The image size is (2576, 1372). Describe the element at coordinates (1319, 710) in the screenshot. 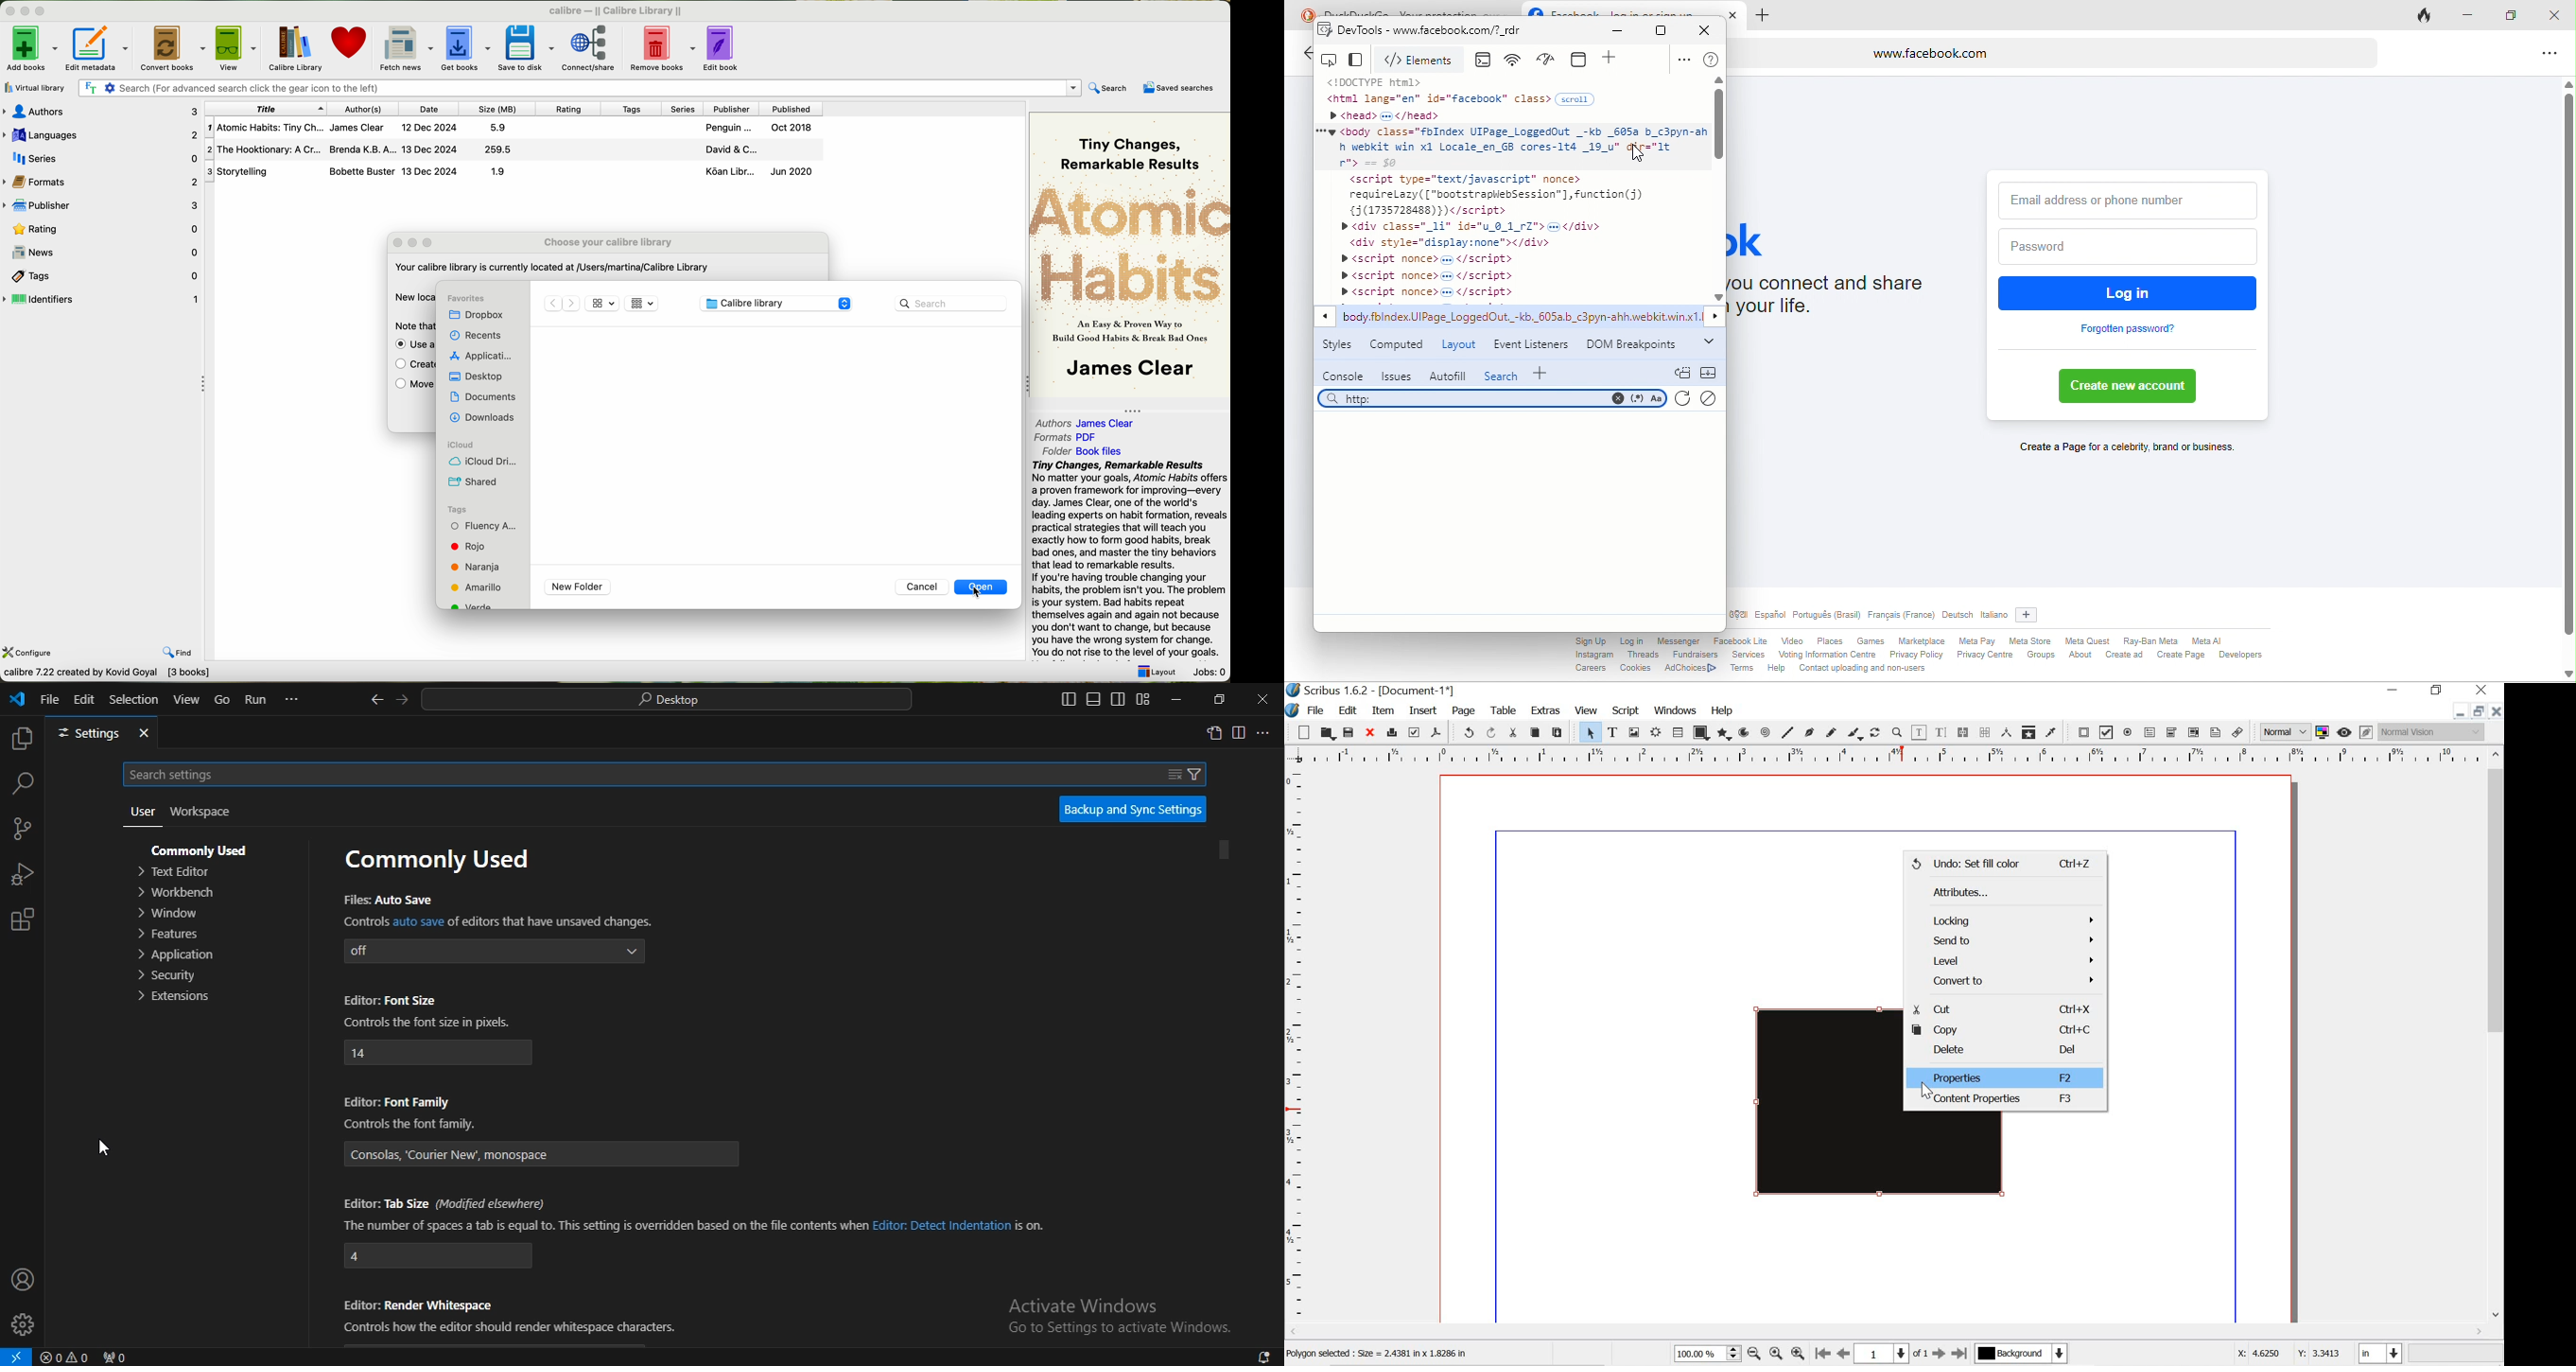

I see `file` at that location.